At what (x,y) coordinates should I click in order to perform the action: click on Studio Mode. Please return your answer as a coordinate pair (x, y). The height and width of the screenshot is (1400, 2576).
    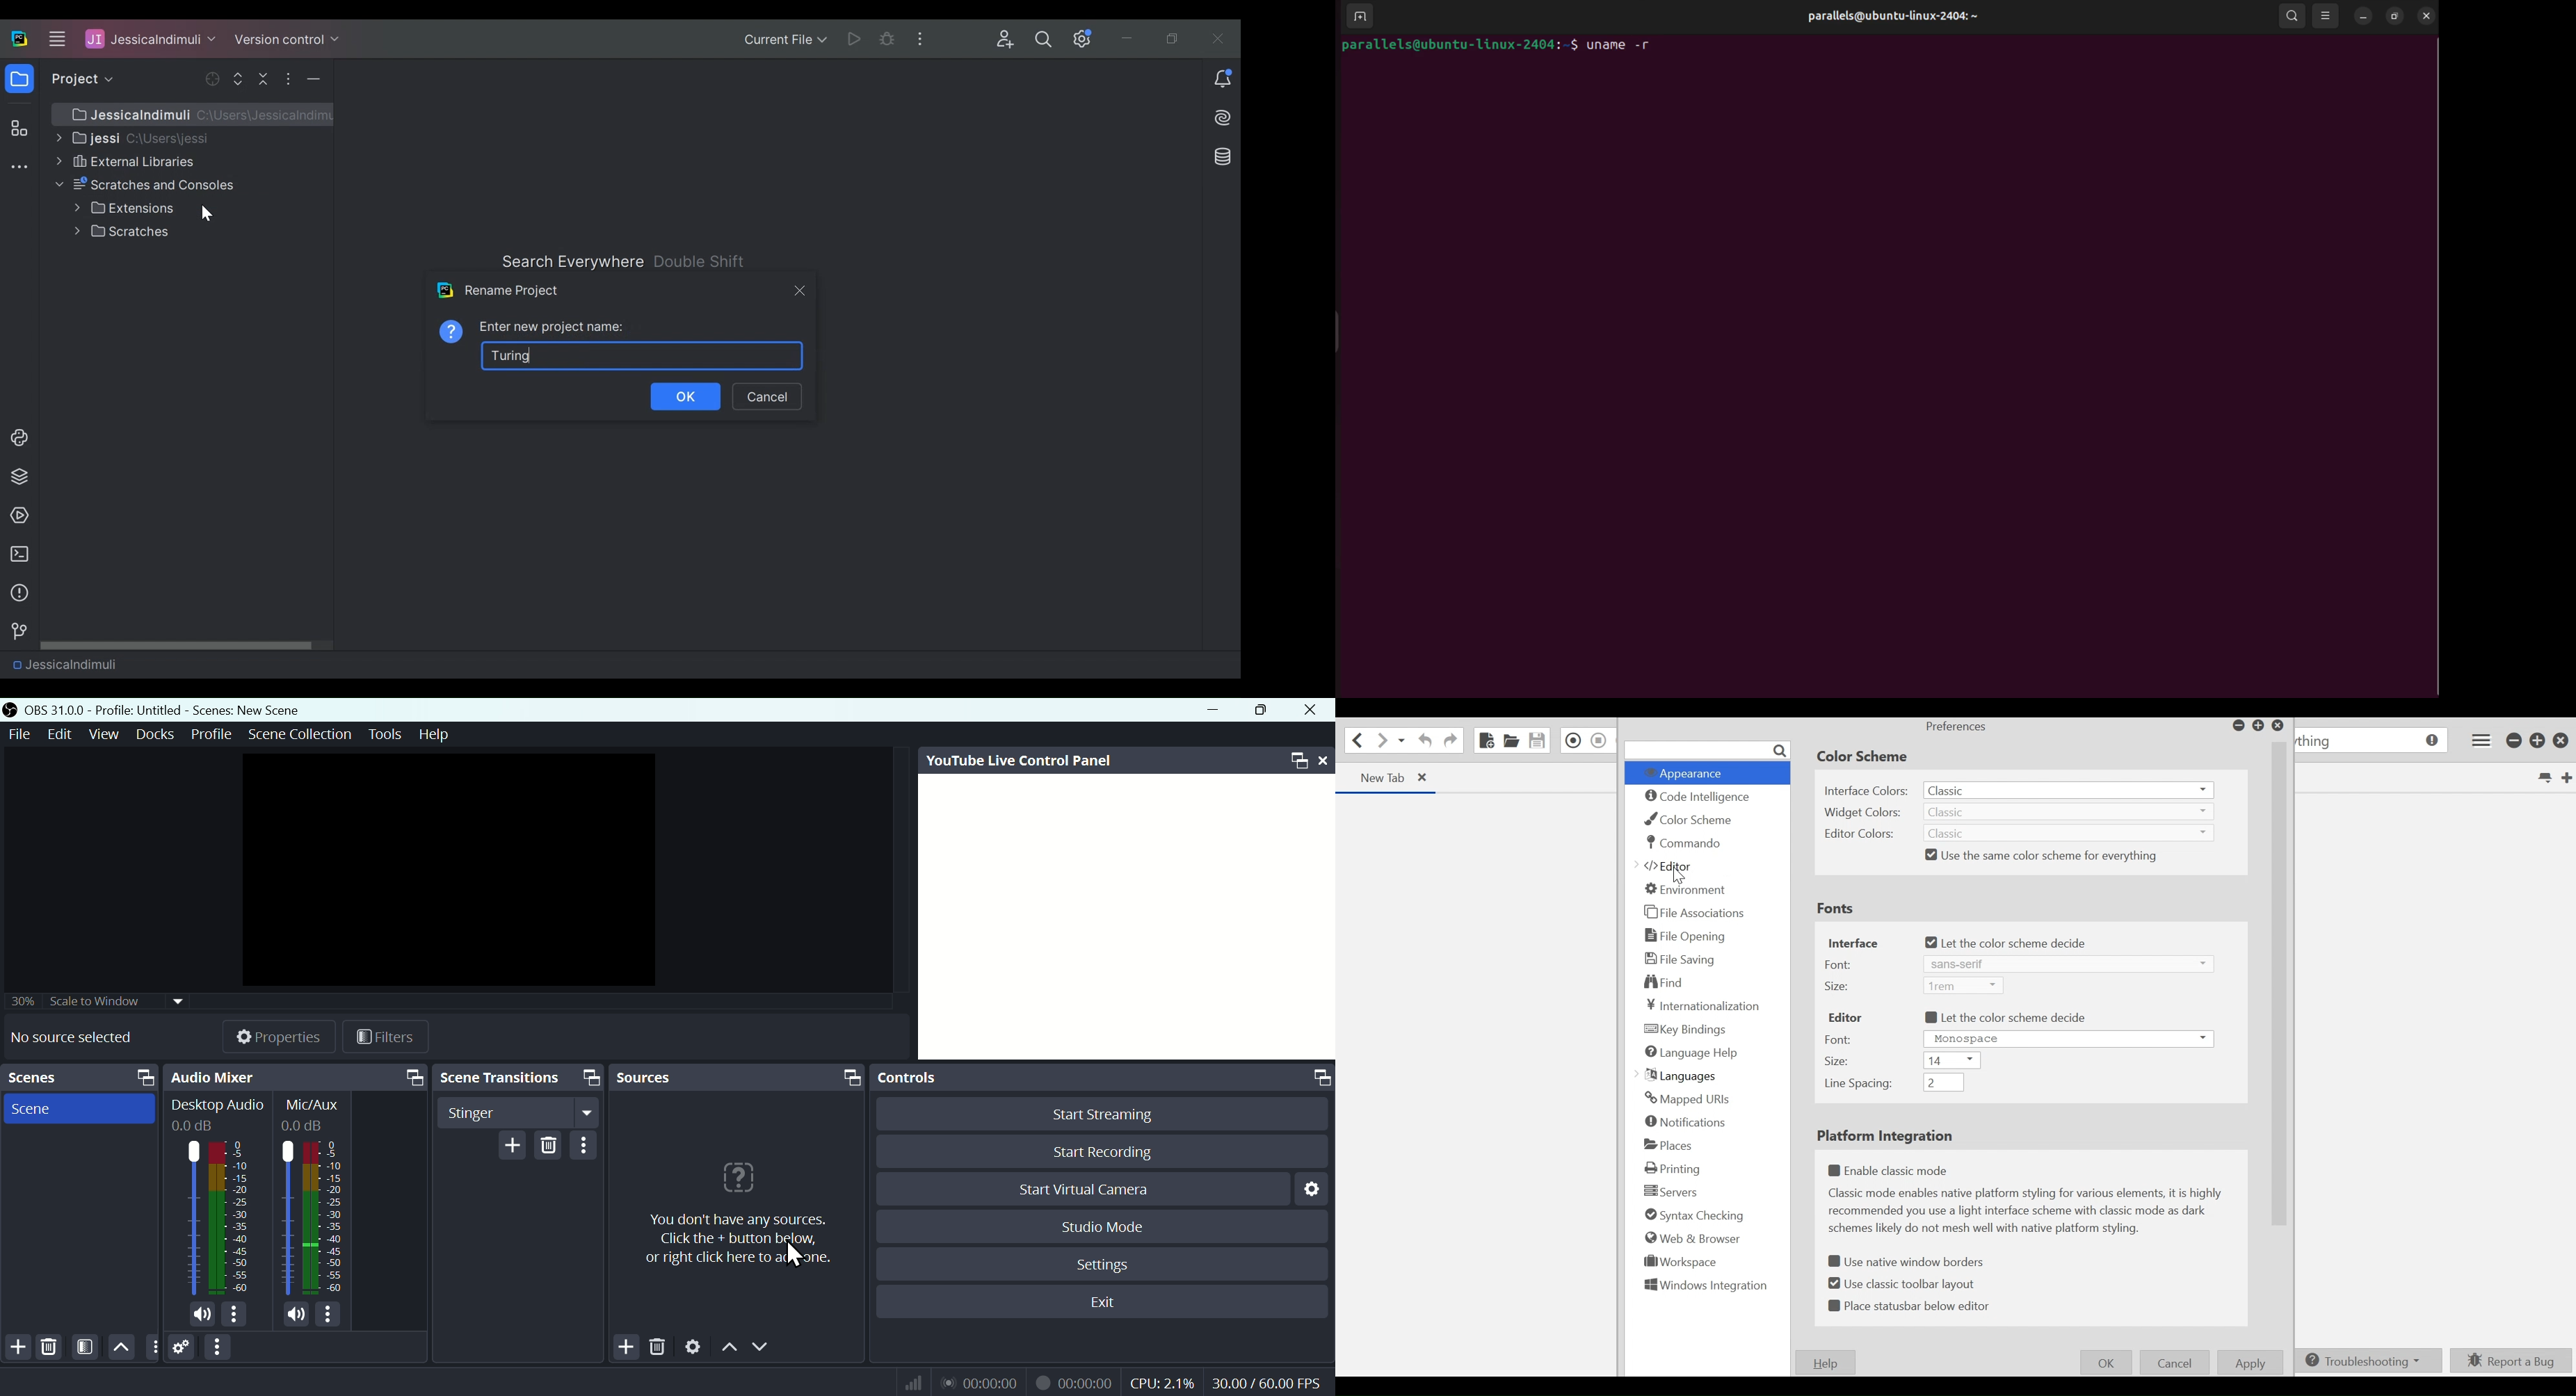
    Looking at the image, I should click on (1104, 1226).